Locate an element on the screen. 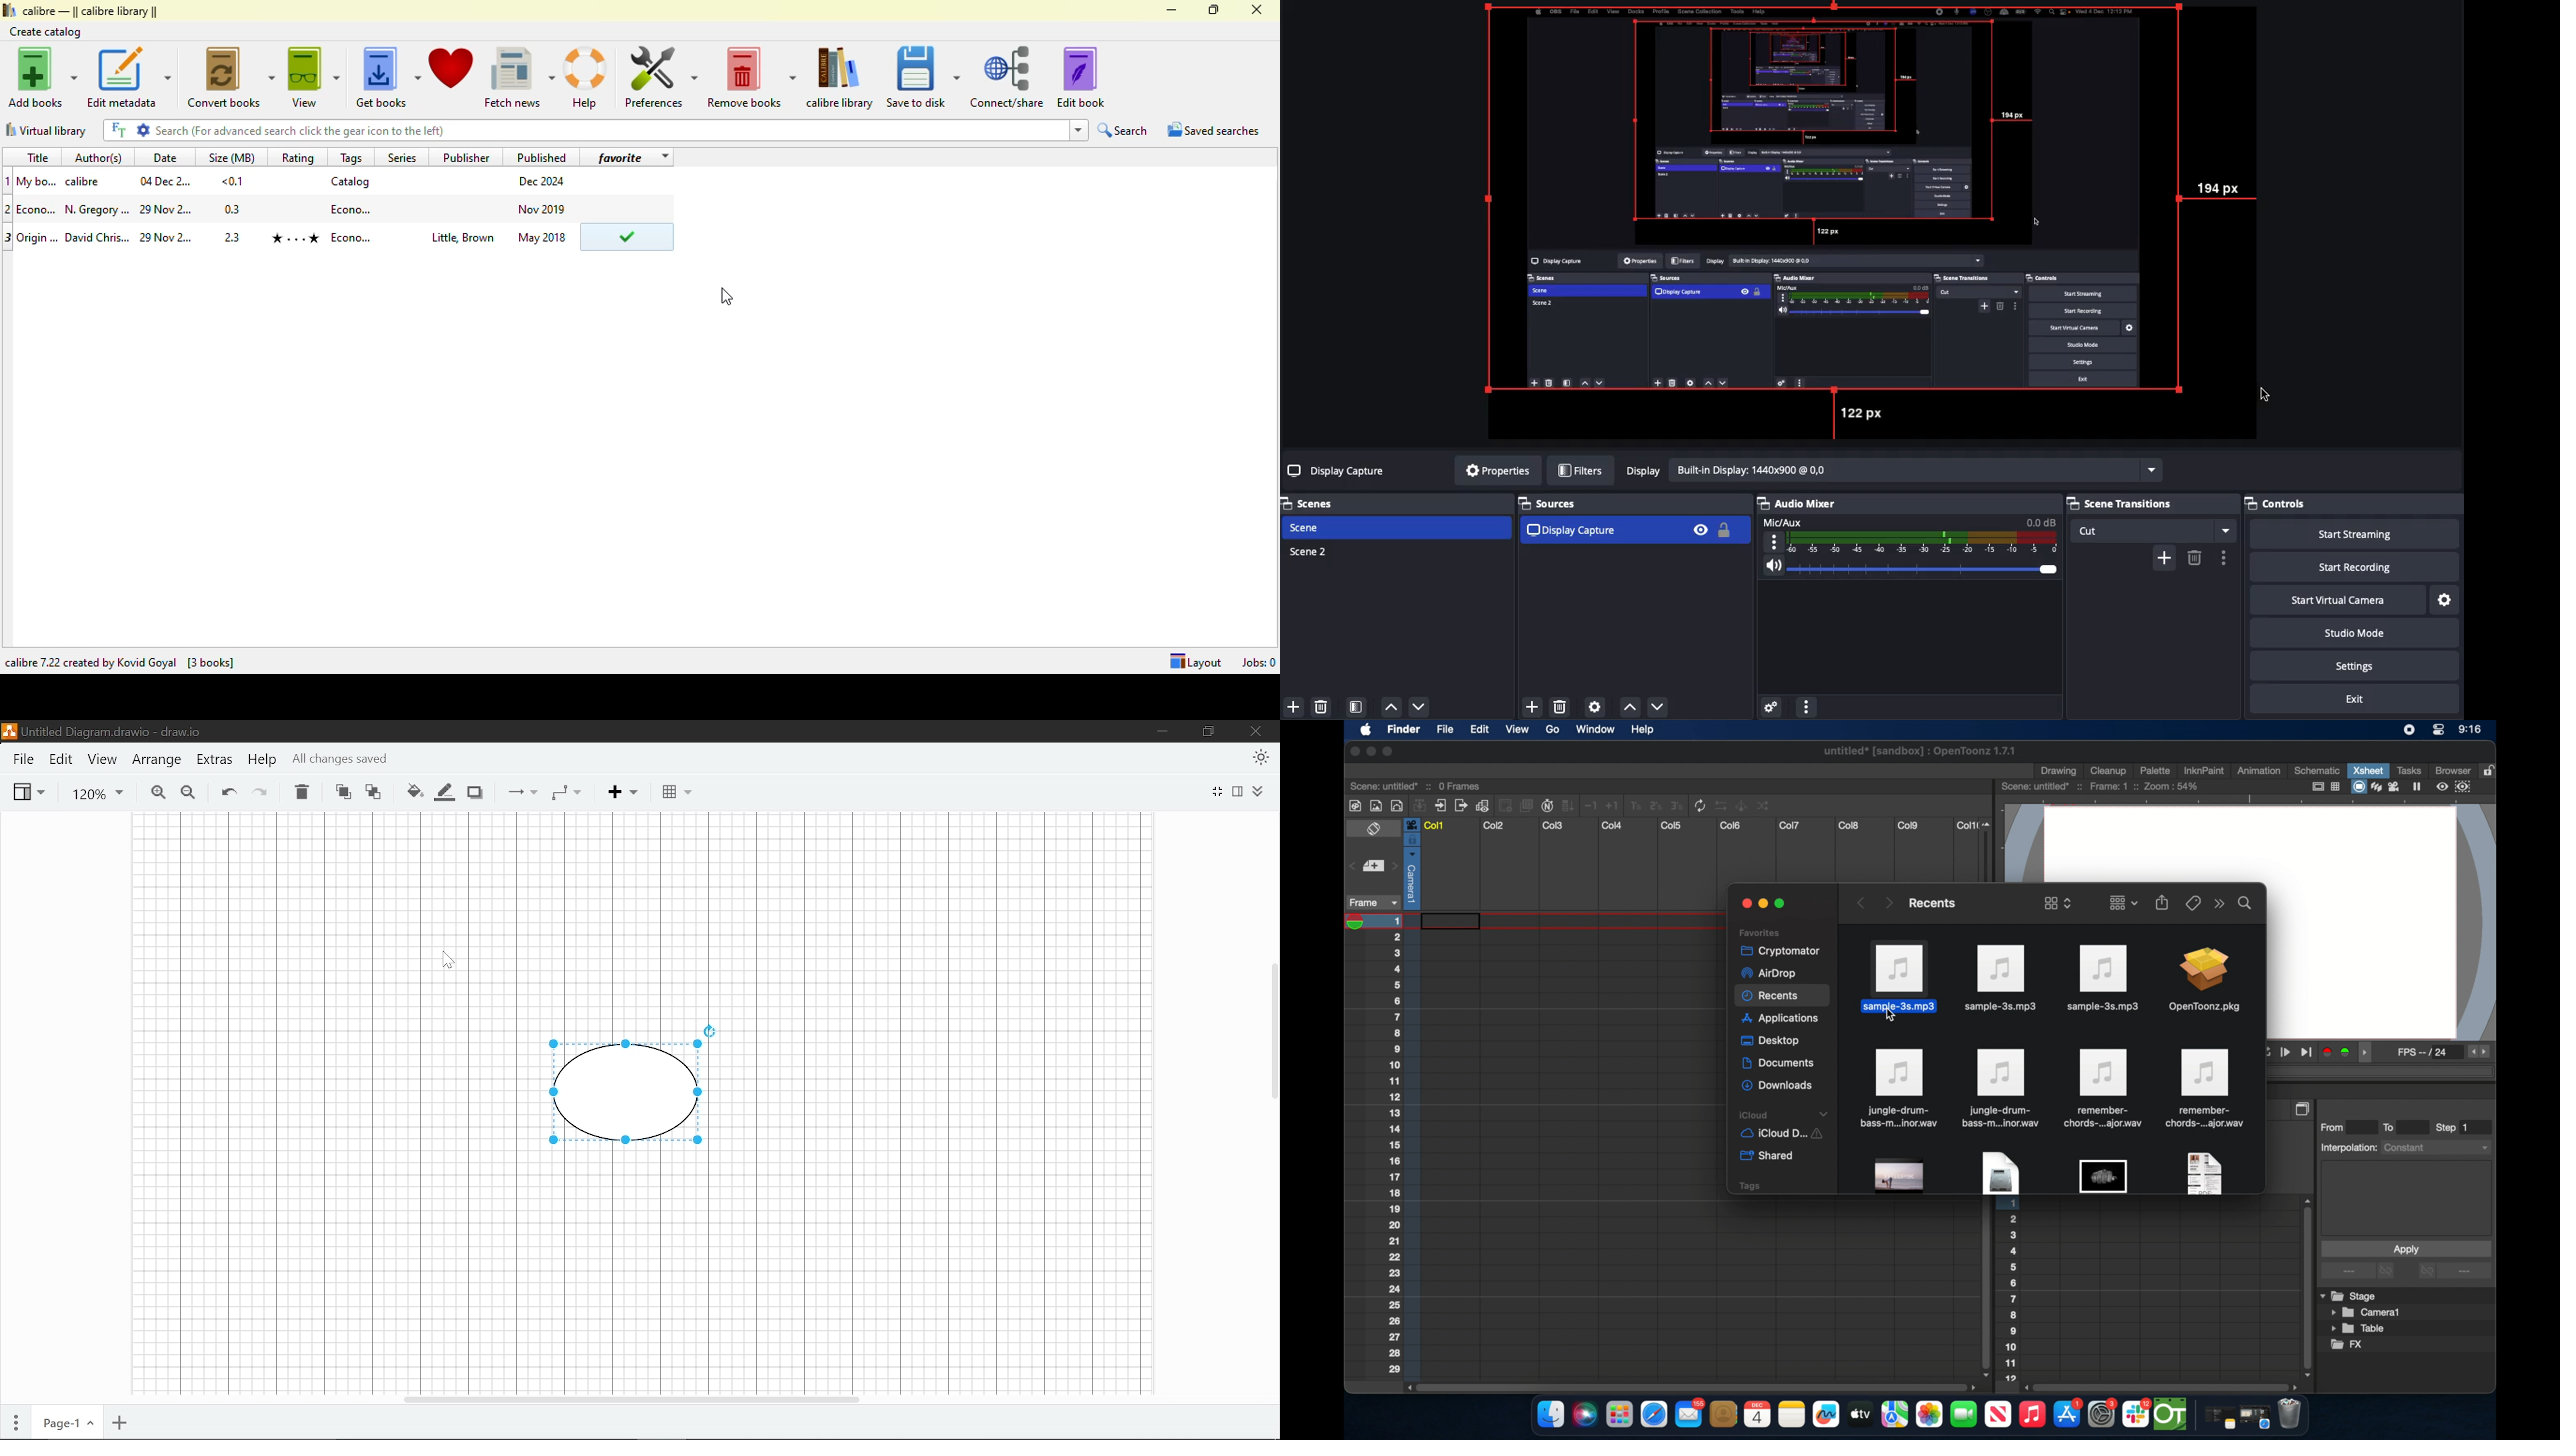 The width and height of the screenshot is (2576, 1456). Zoom out is located at coordinates (187, 792).